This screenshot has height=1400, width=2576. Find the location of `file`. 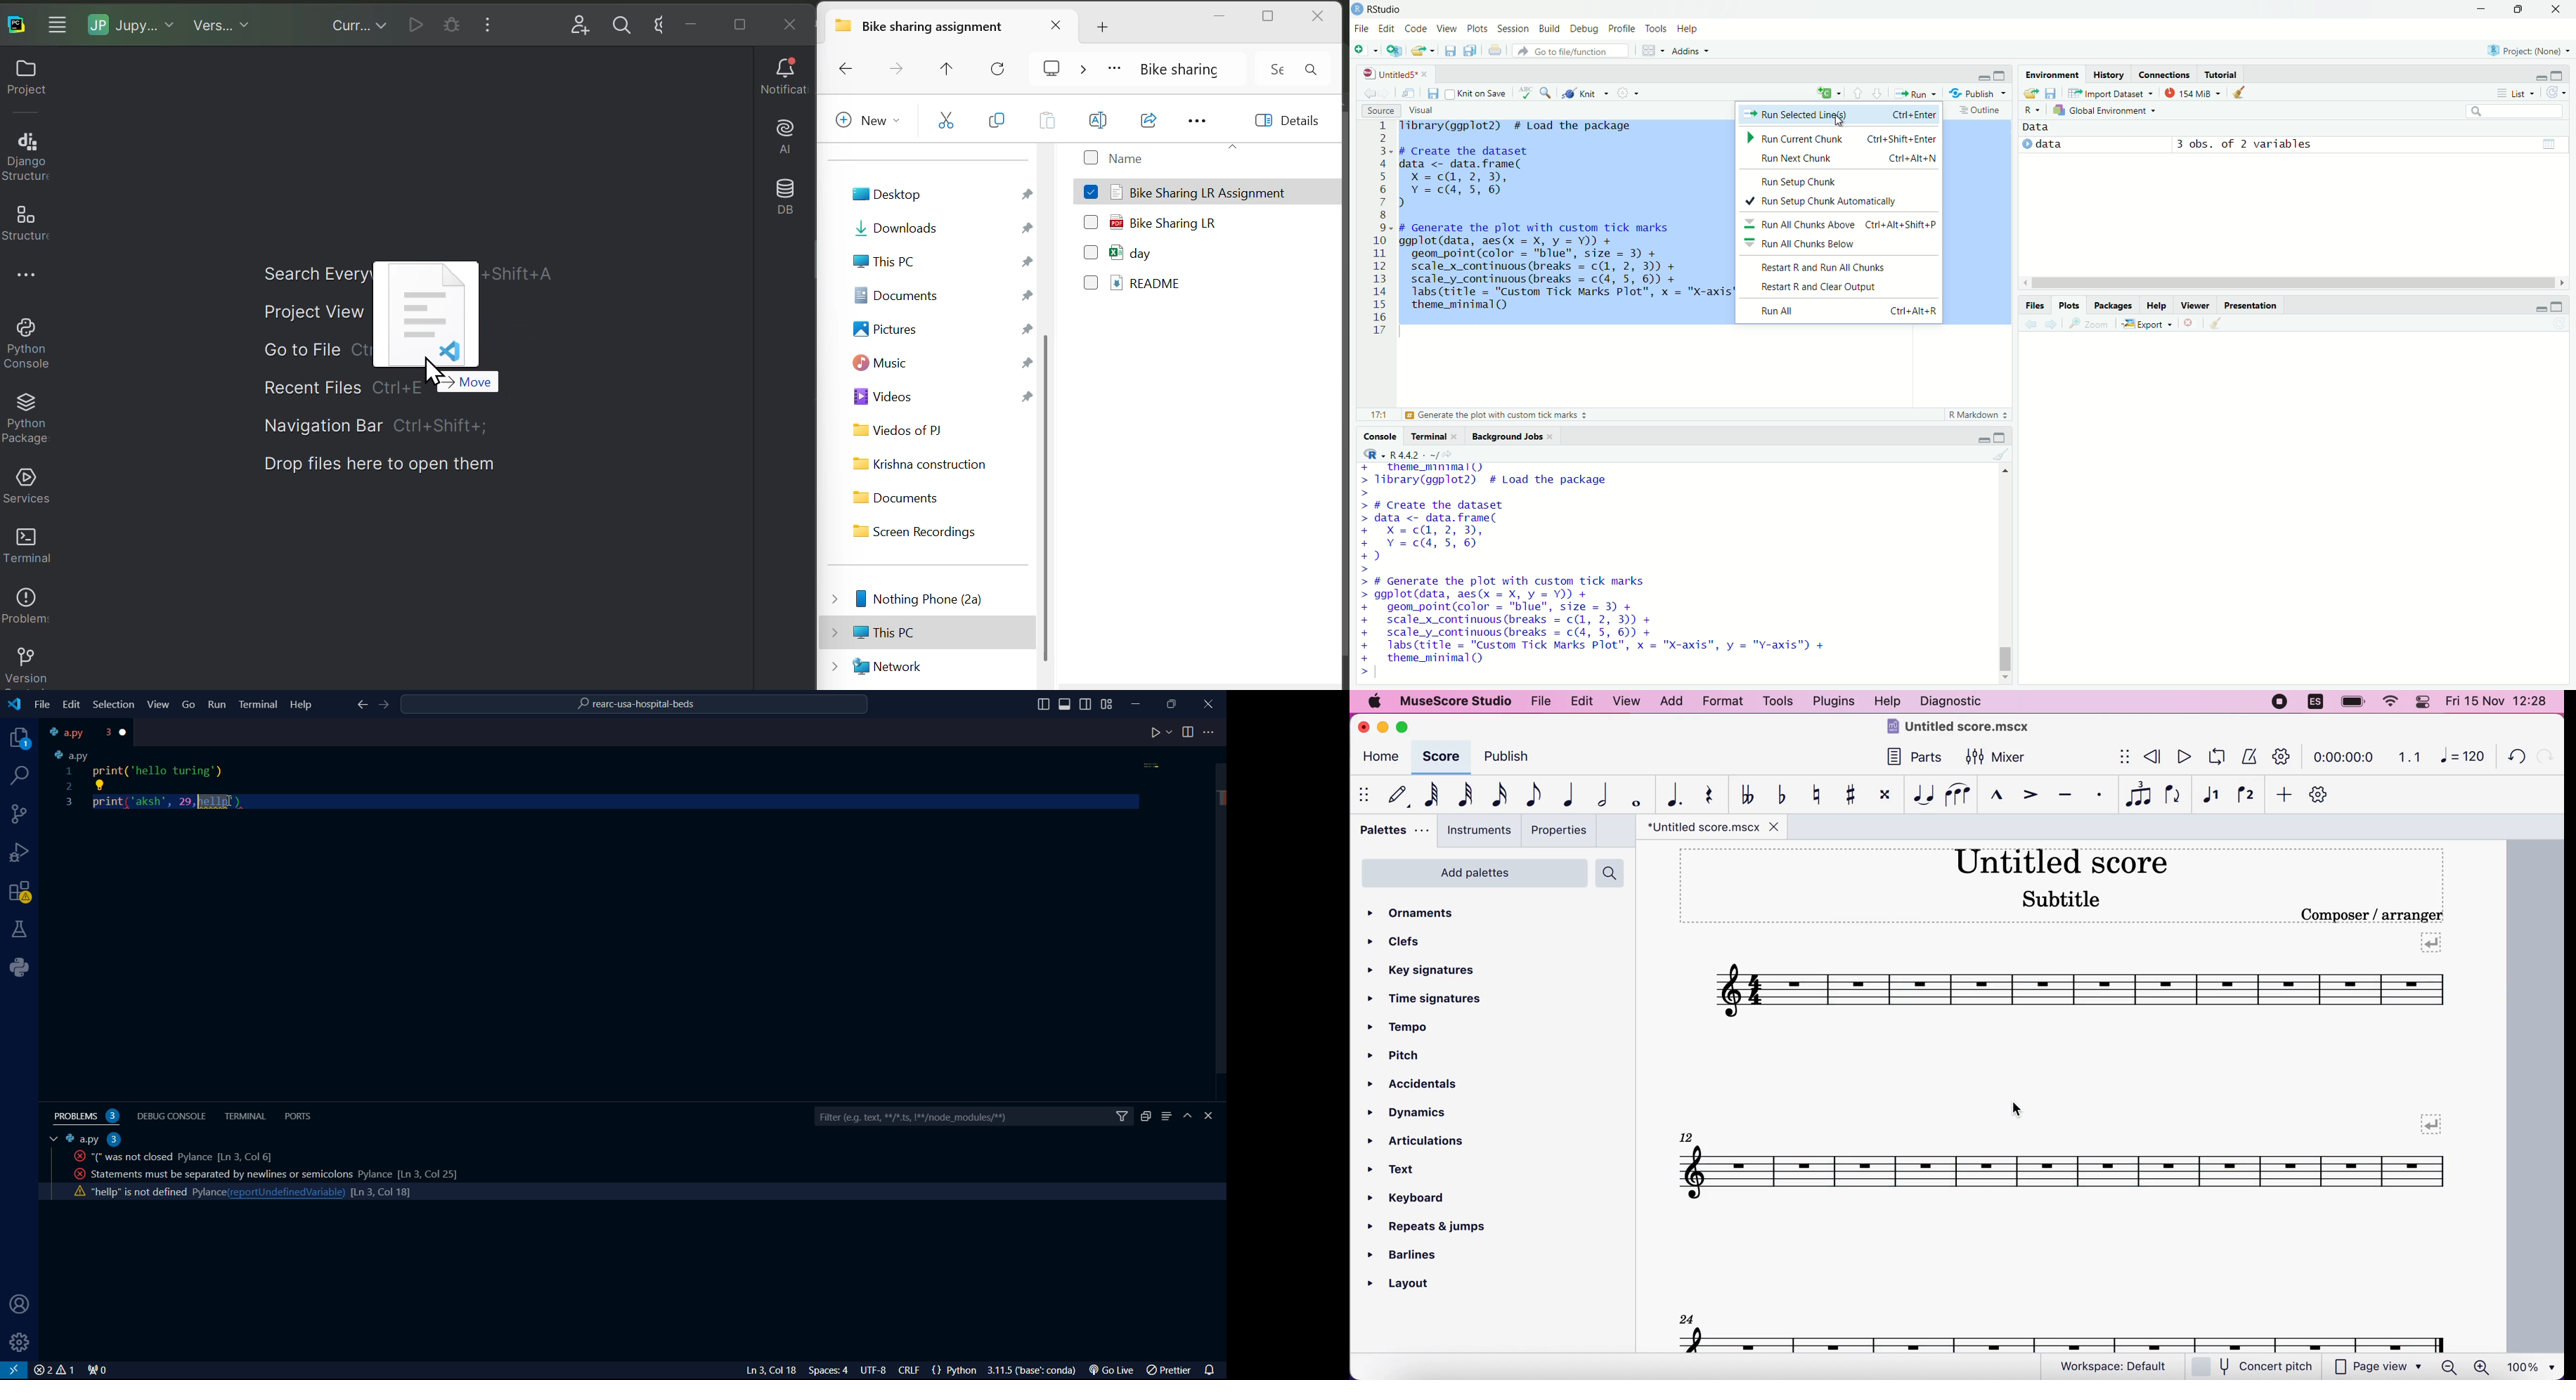

file is located at coordinates (1539, 700).